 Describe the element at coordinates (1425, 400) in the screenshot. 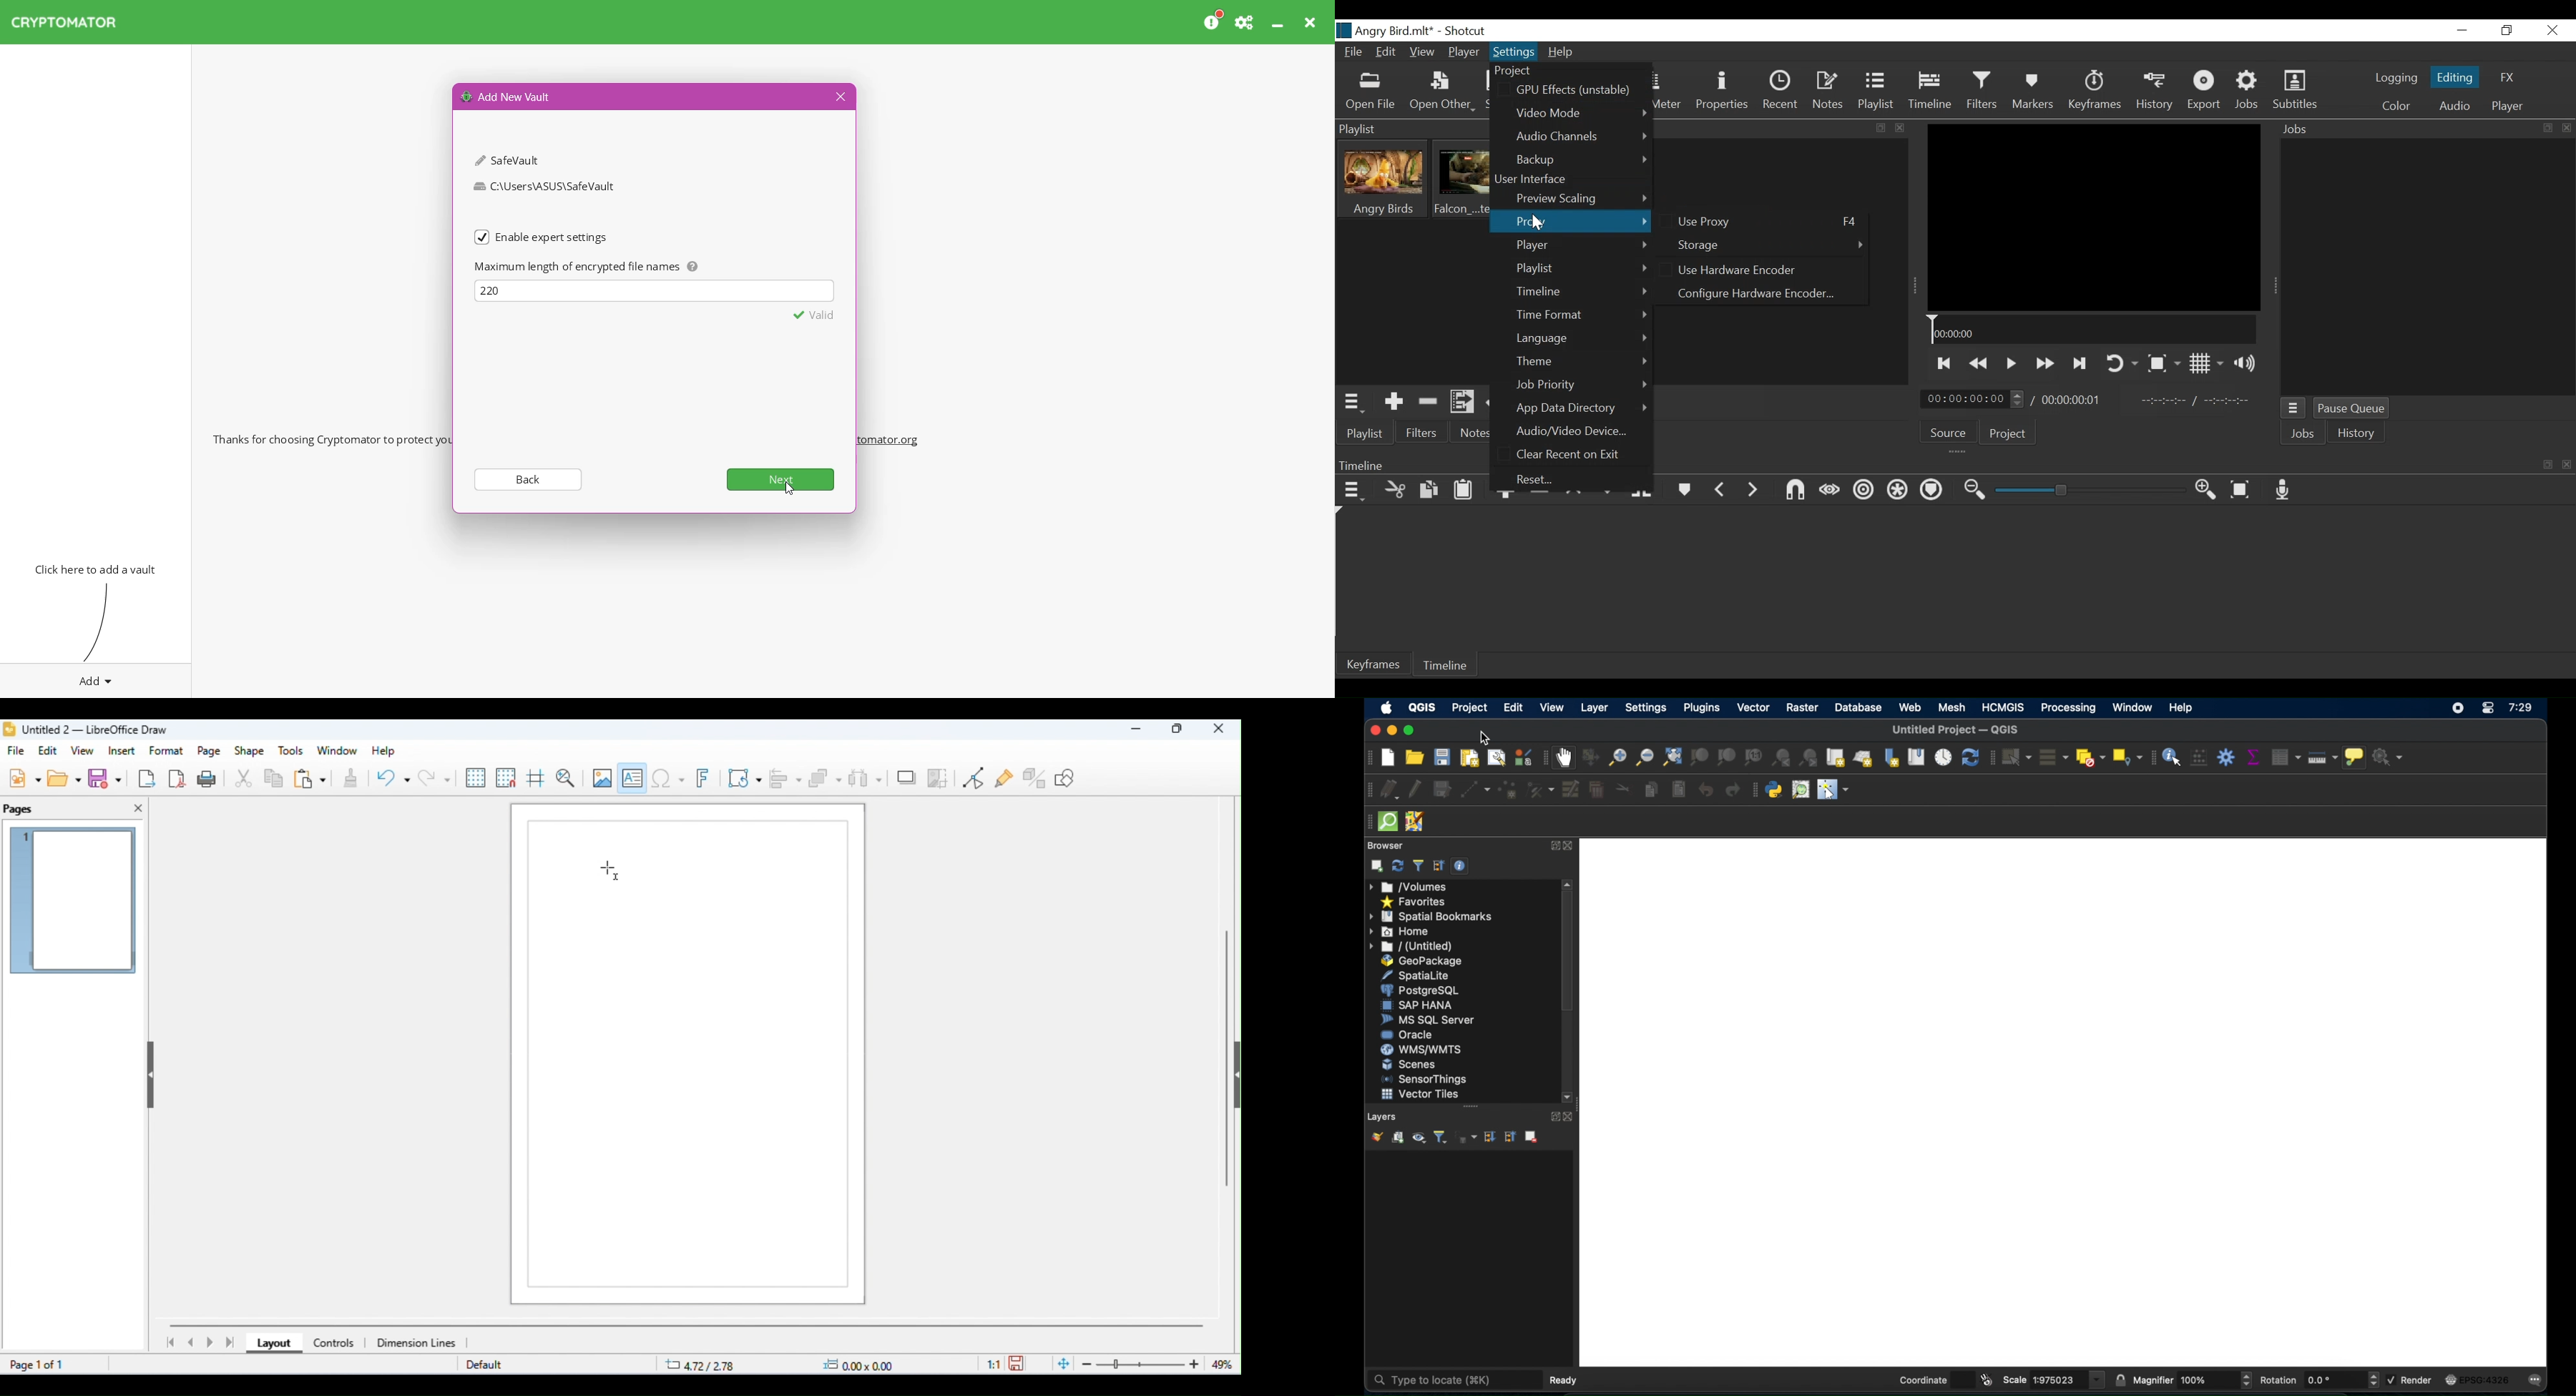

I see `Remove cut` at that location.